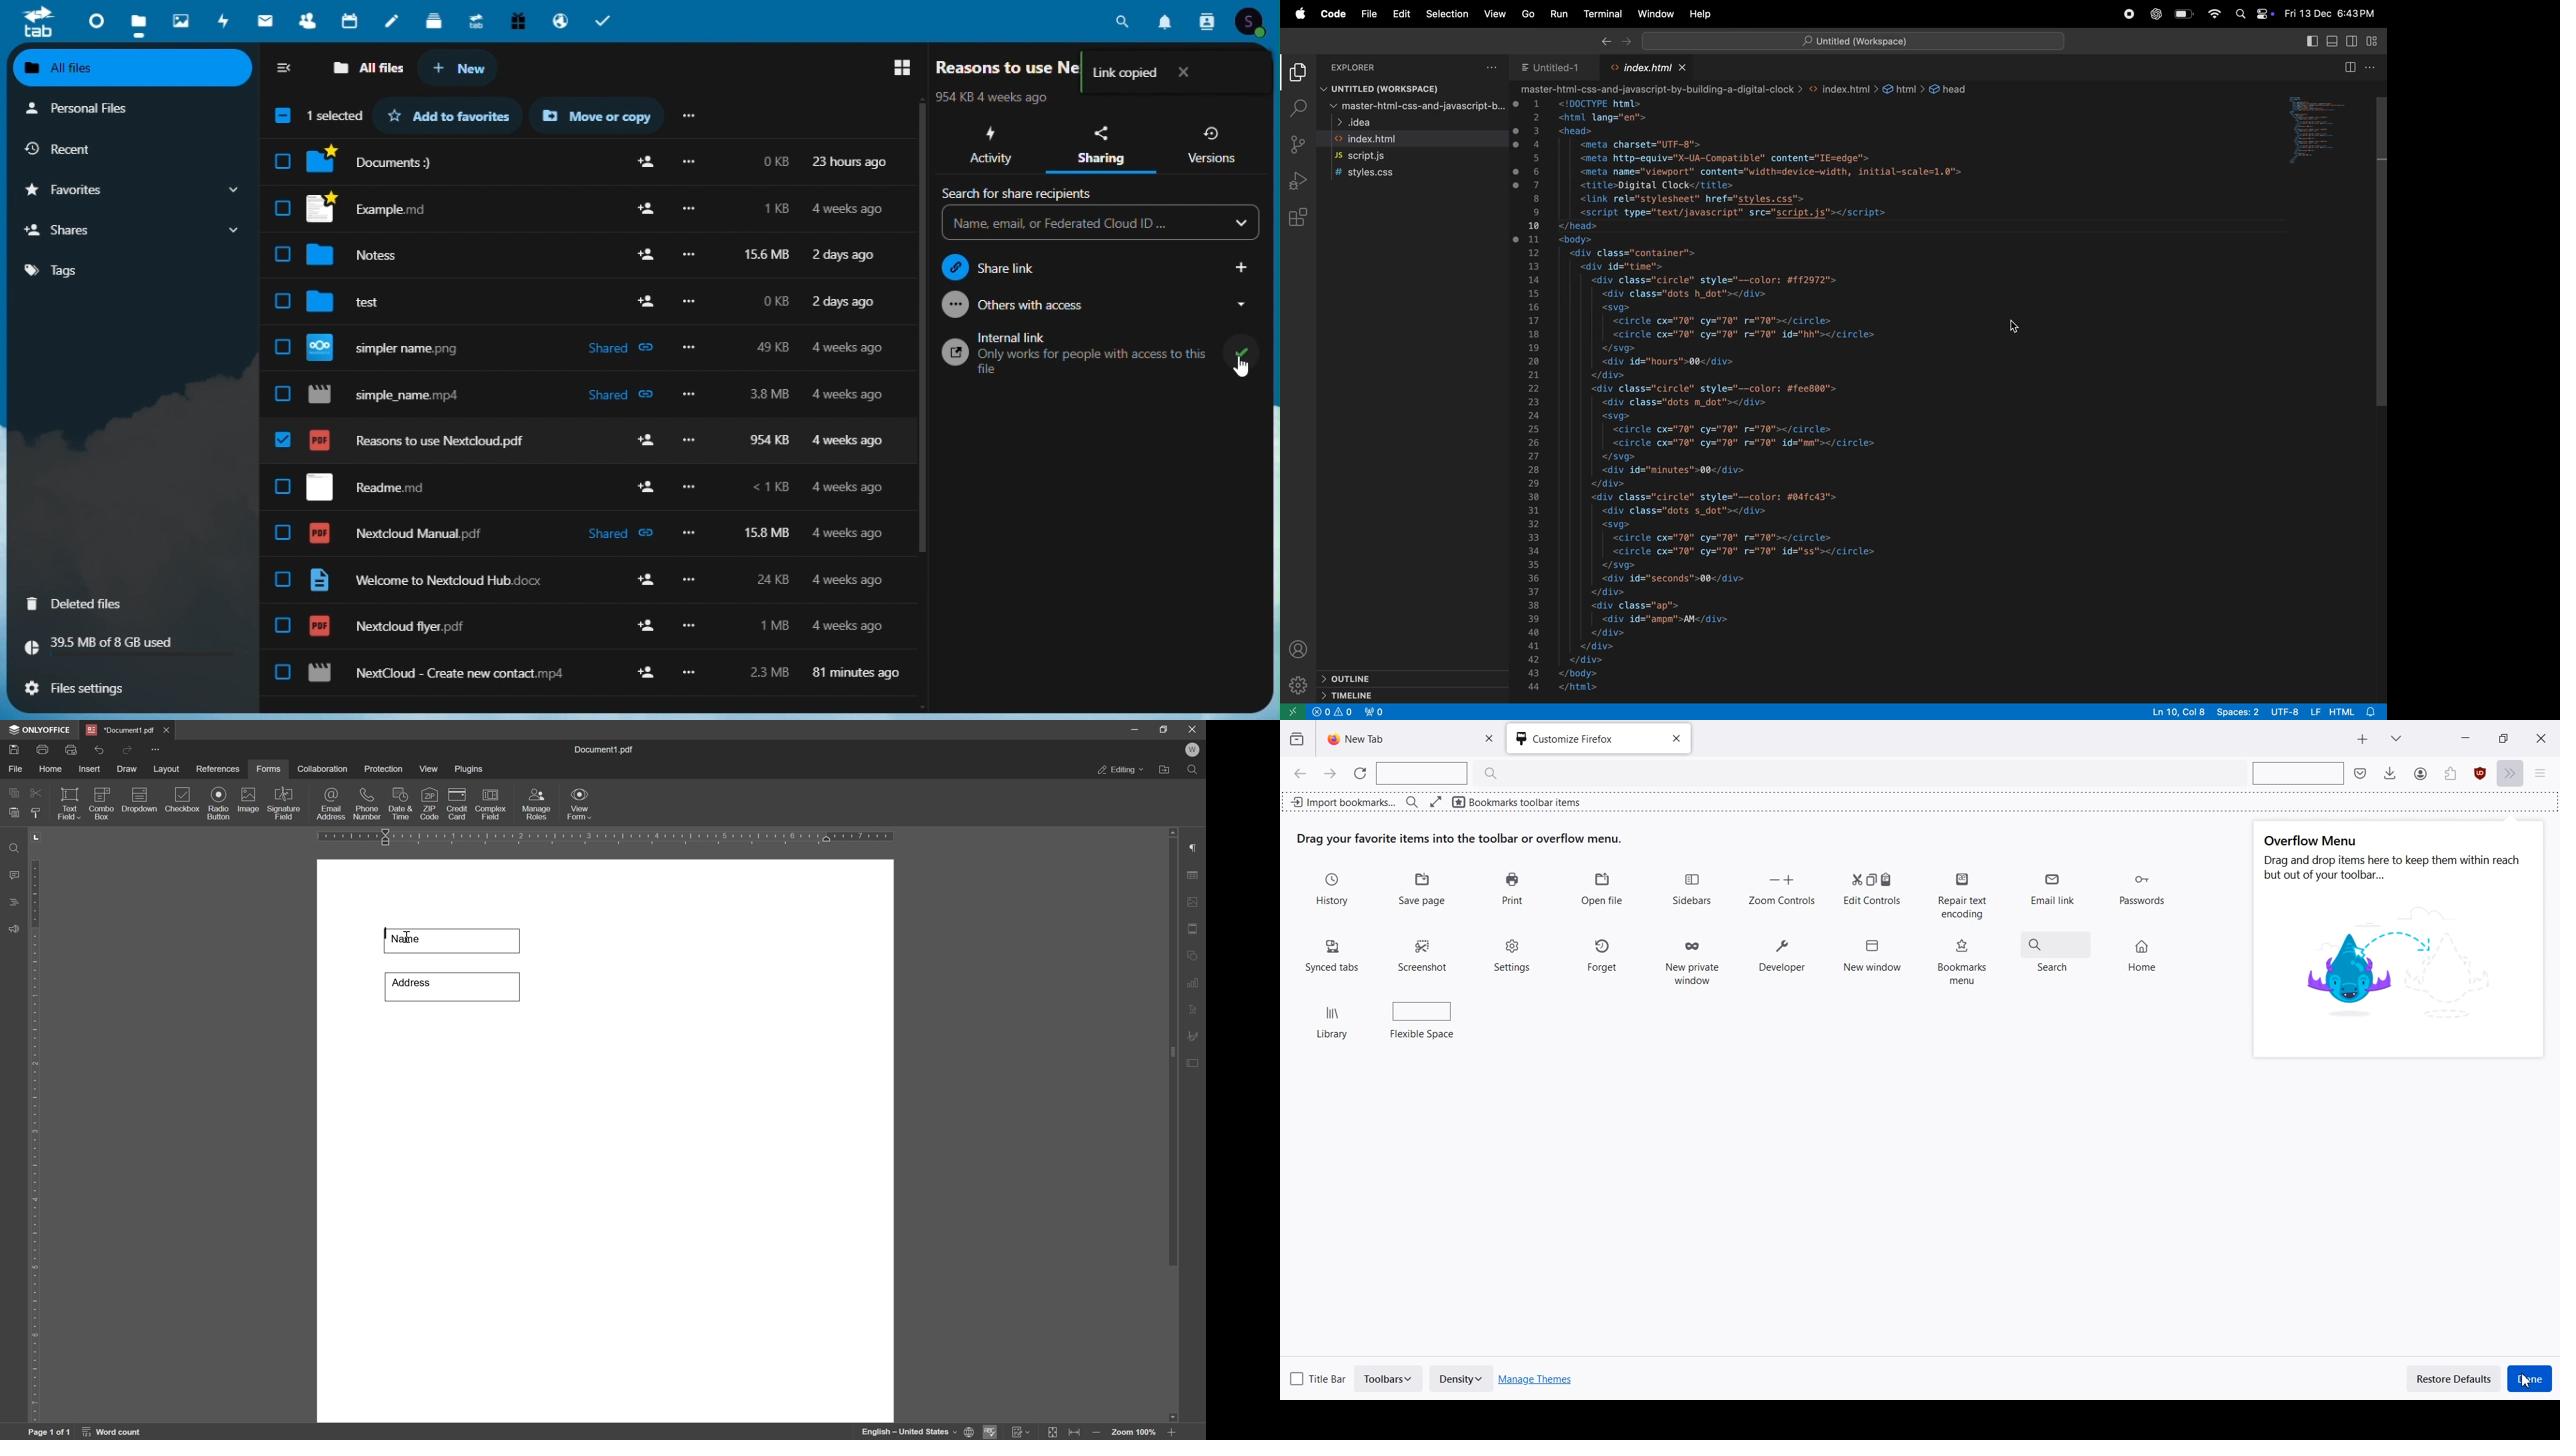 This screenshot has width=2576, height=1456. Describe the element at coordinates (269, 769) in the screenshot. I see `forms` at that location.